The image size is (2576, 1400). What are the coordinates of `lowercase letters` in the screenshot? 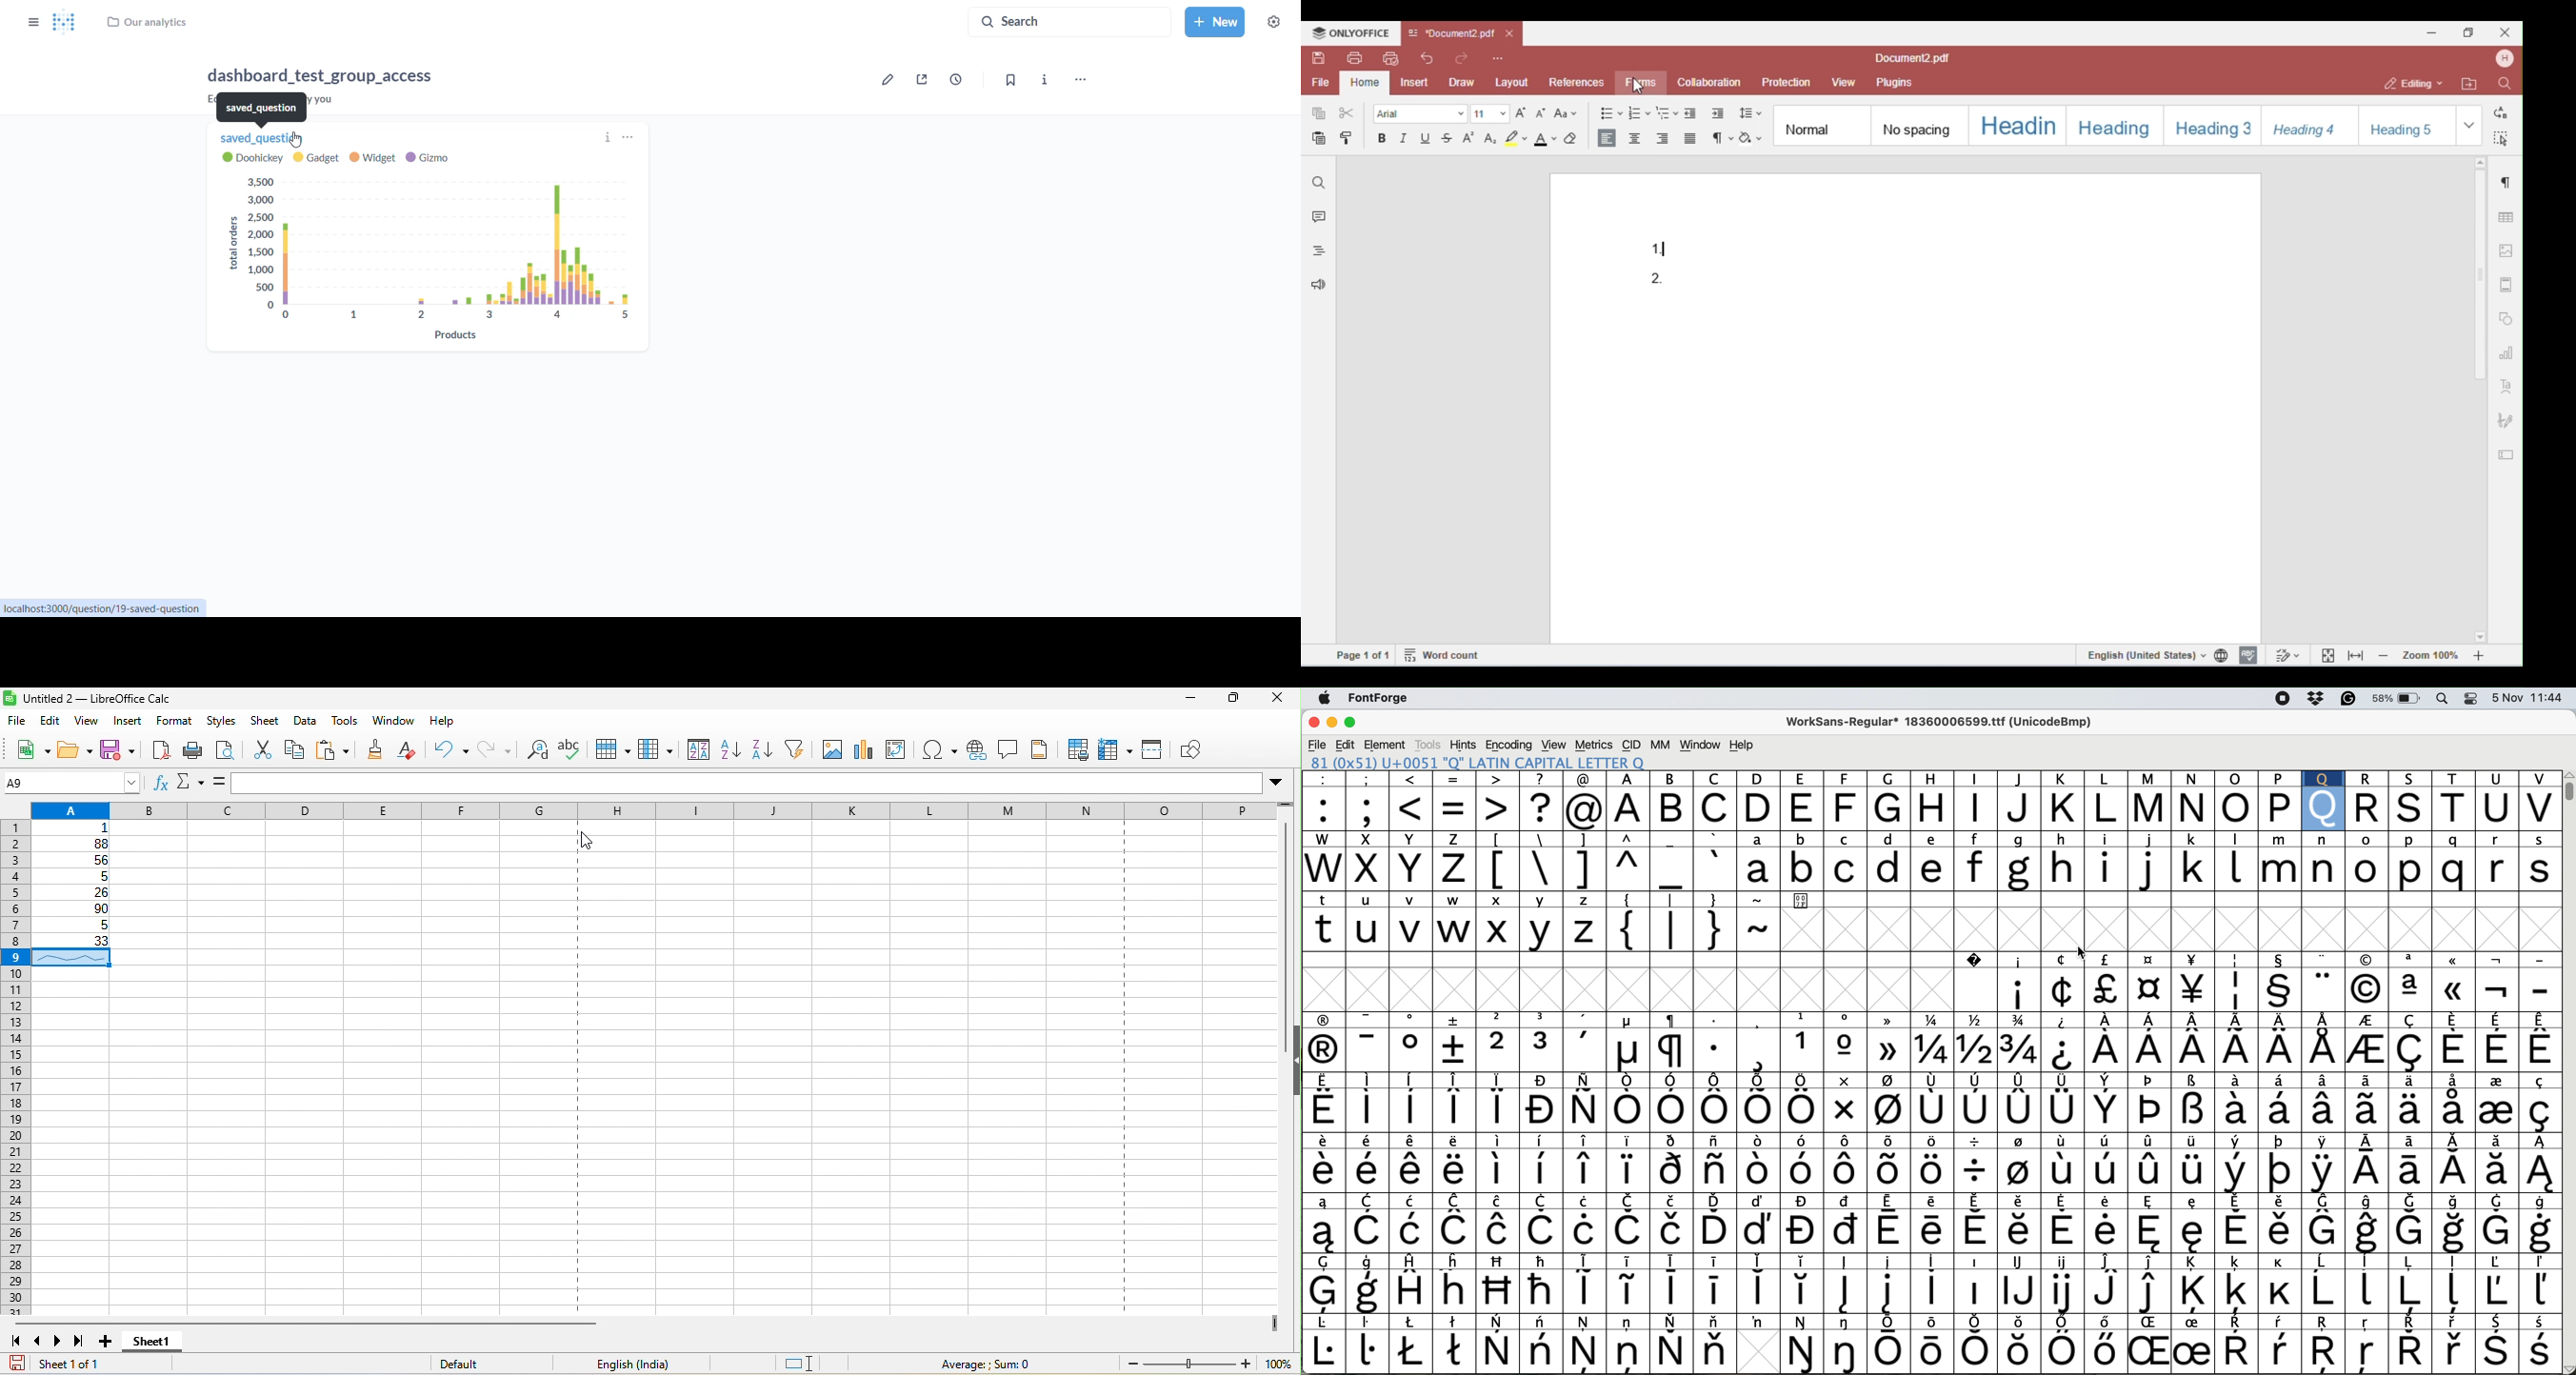 It's located at (1459, 930).